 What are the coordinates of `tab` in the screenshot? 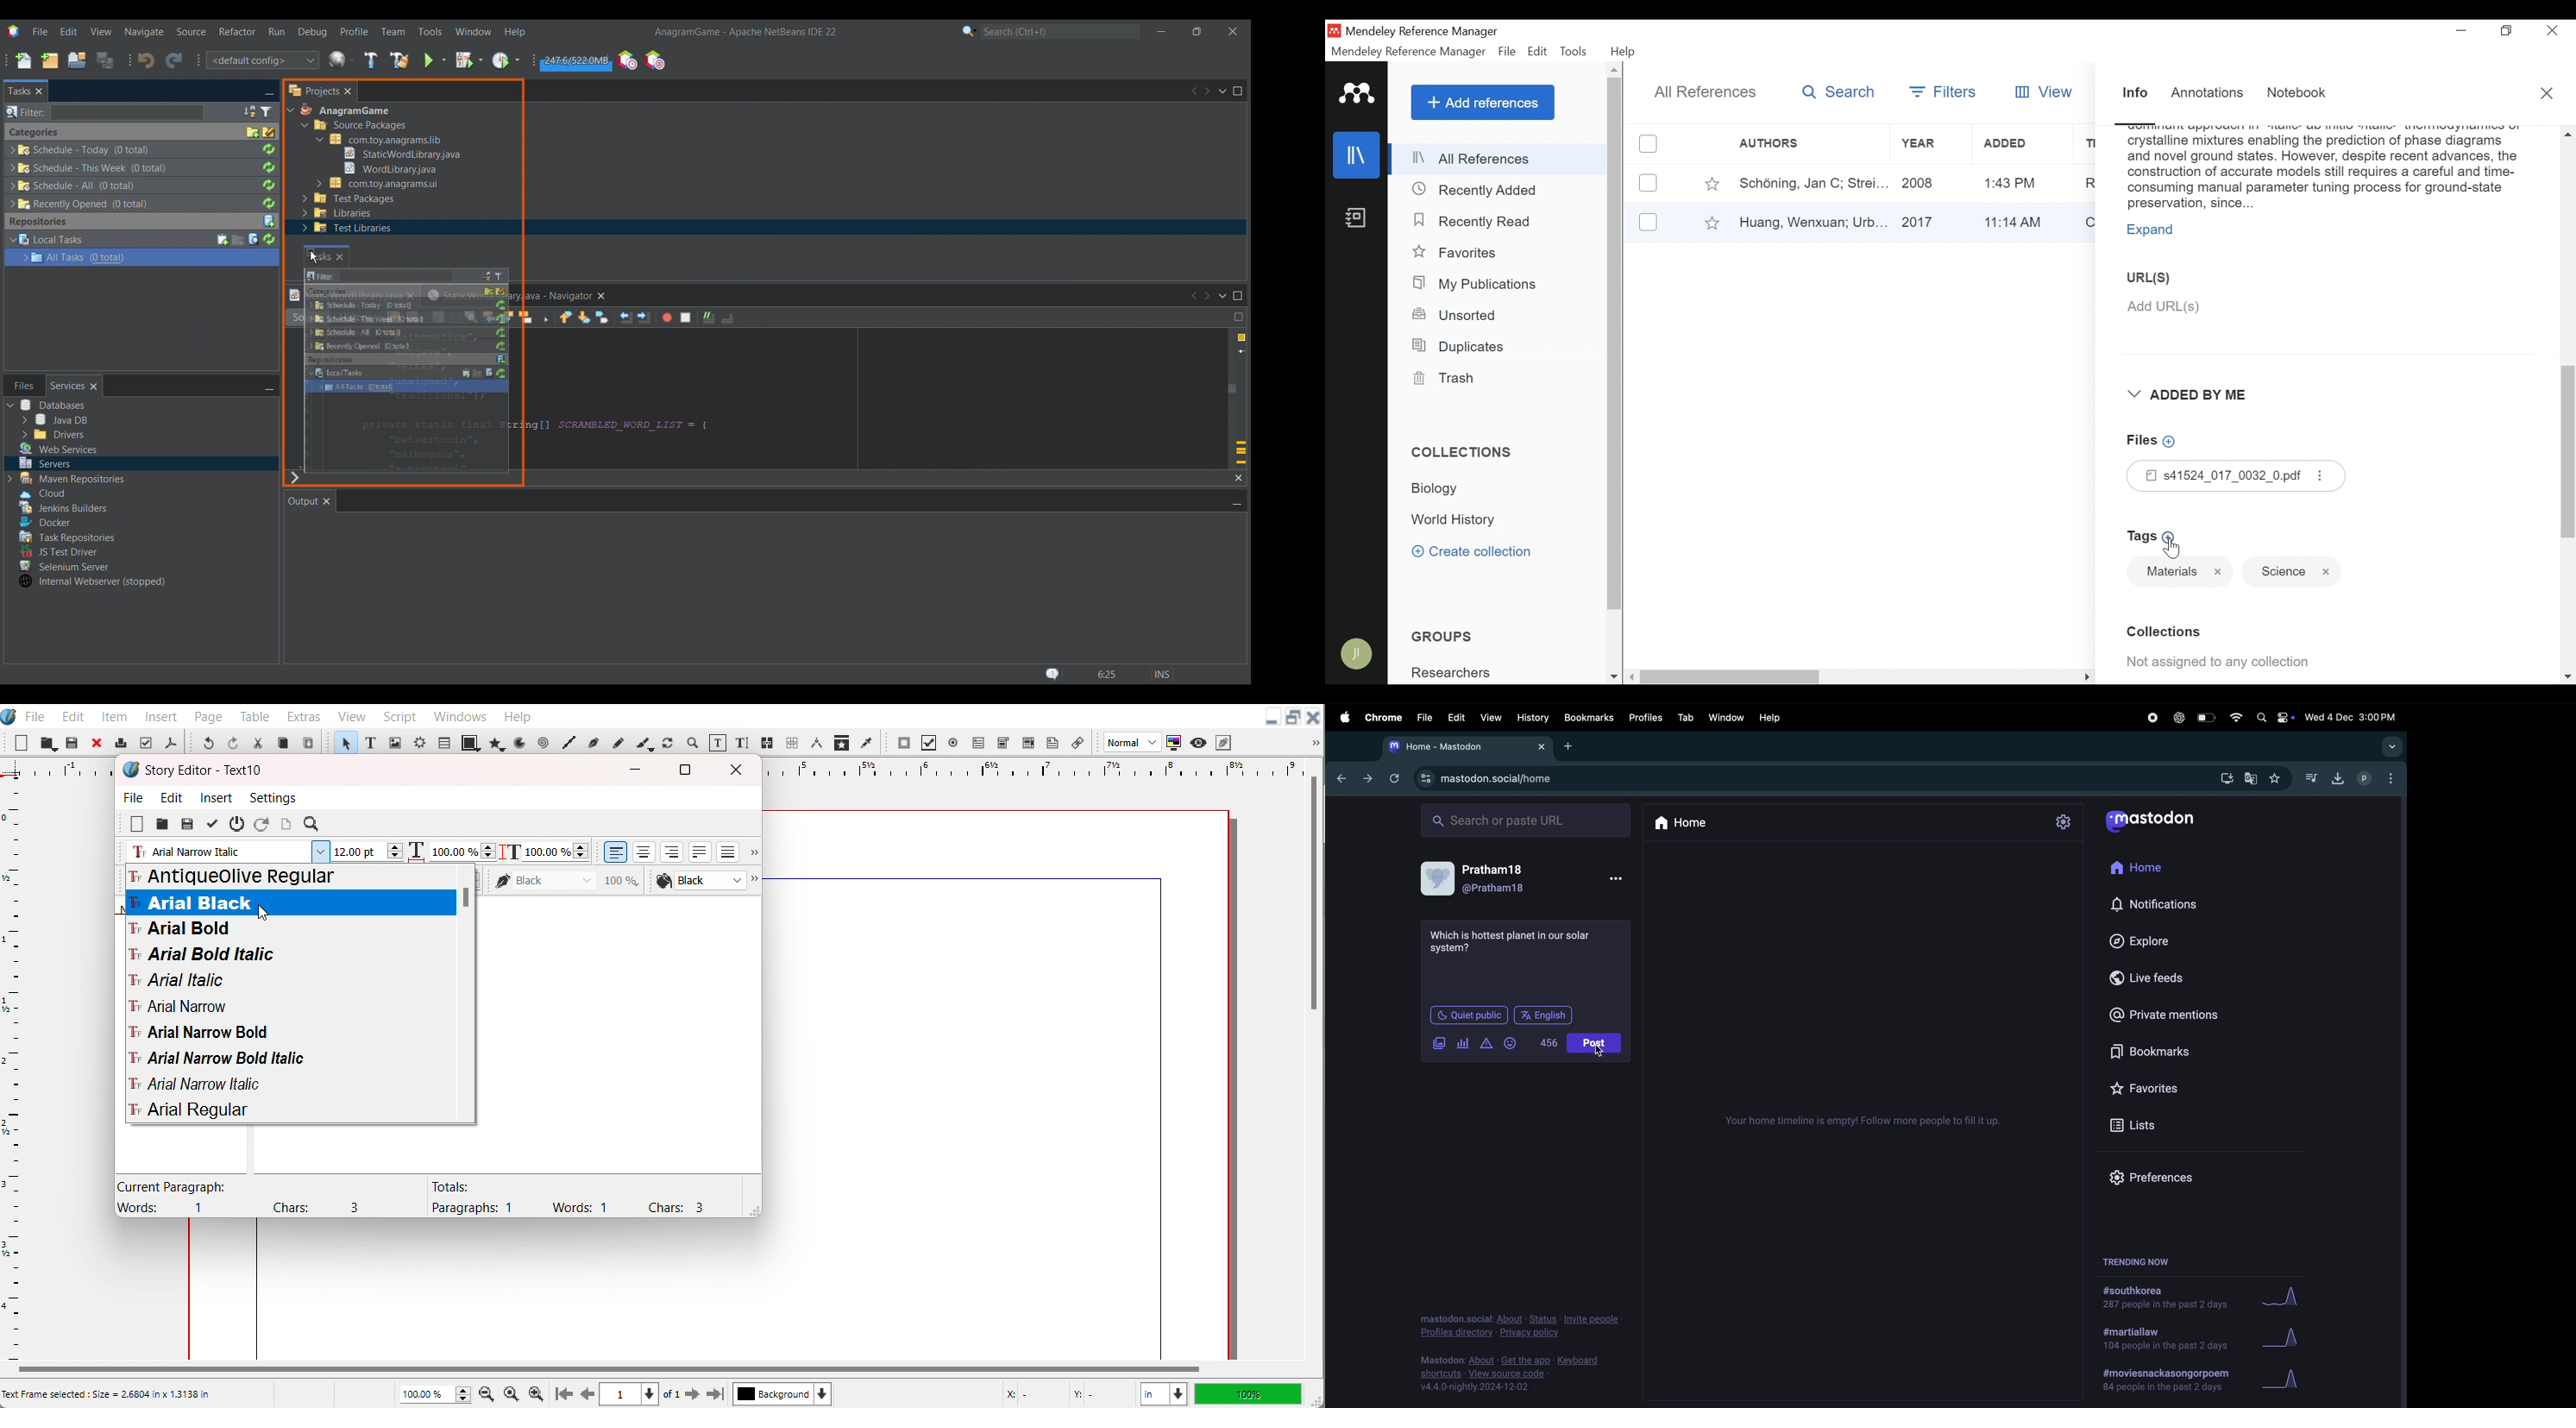 It's located at (1684, 718).